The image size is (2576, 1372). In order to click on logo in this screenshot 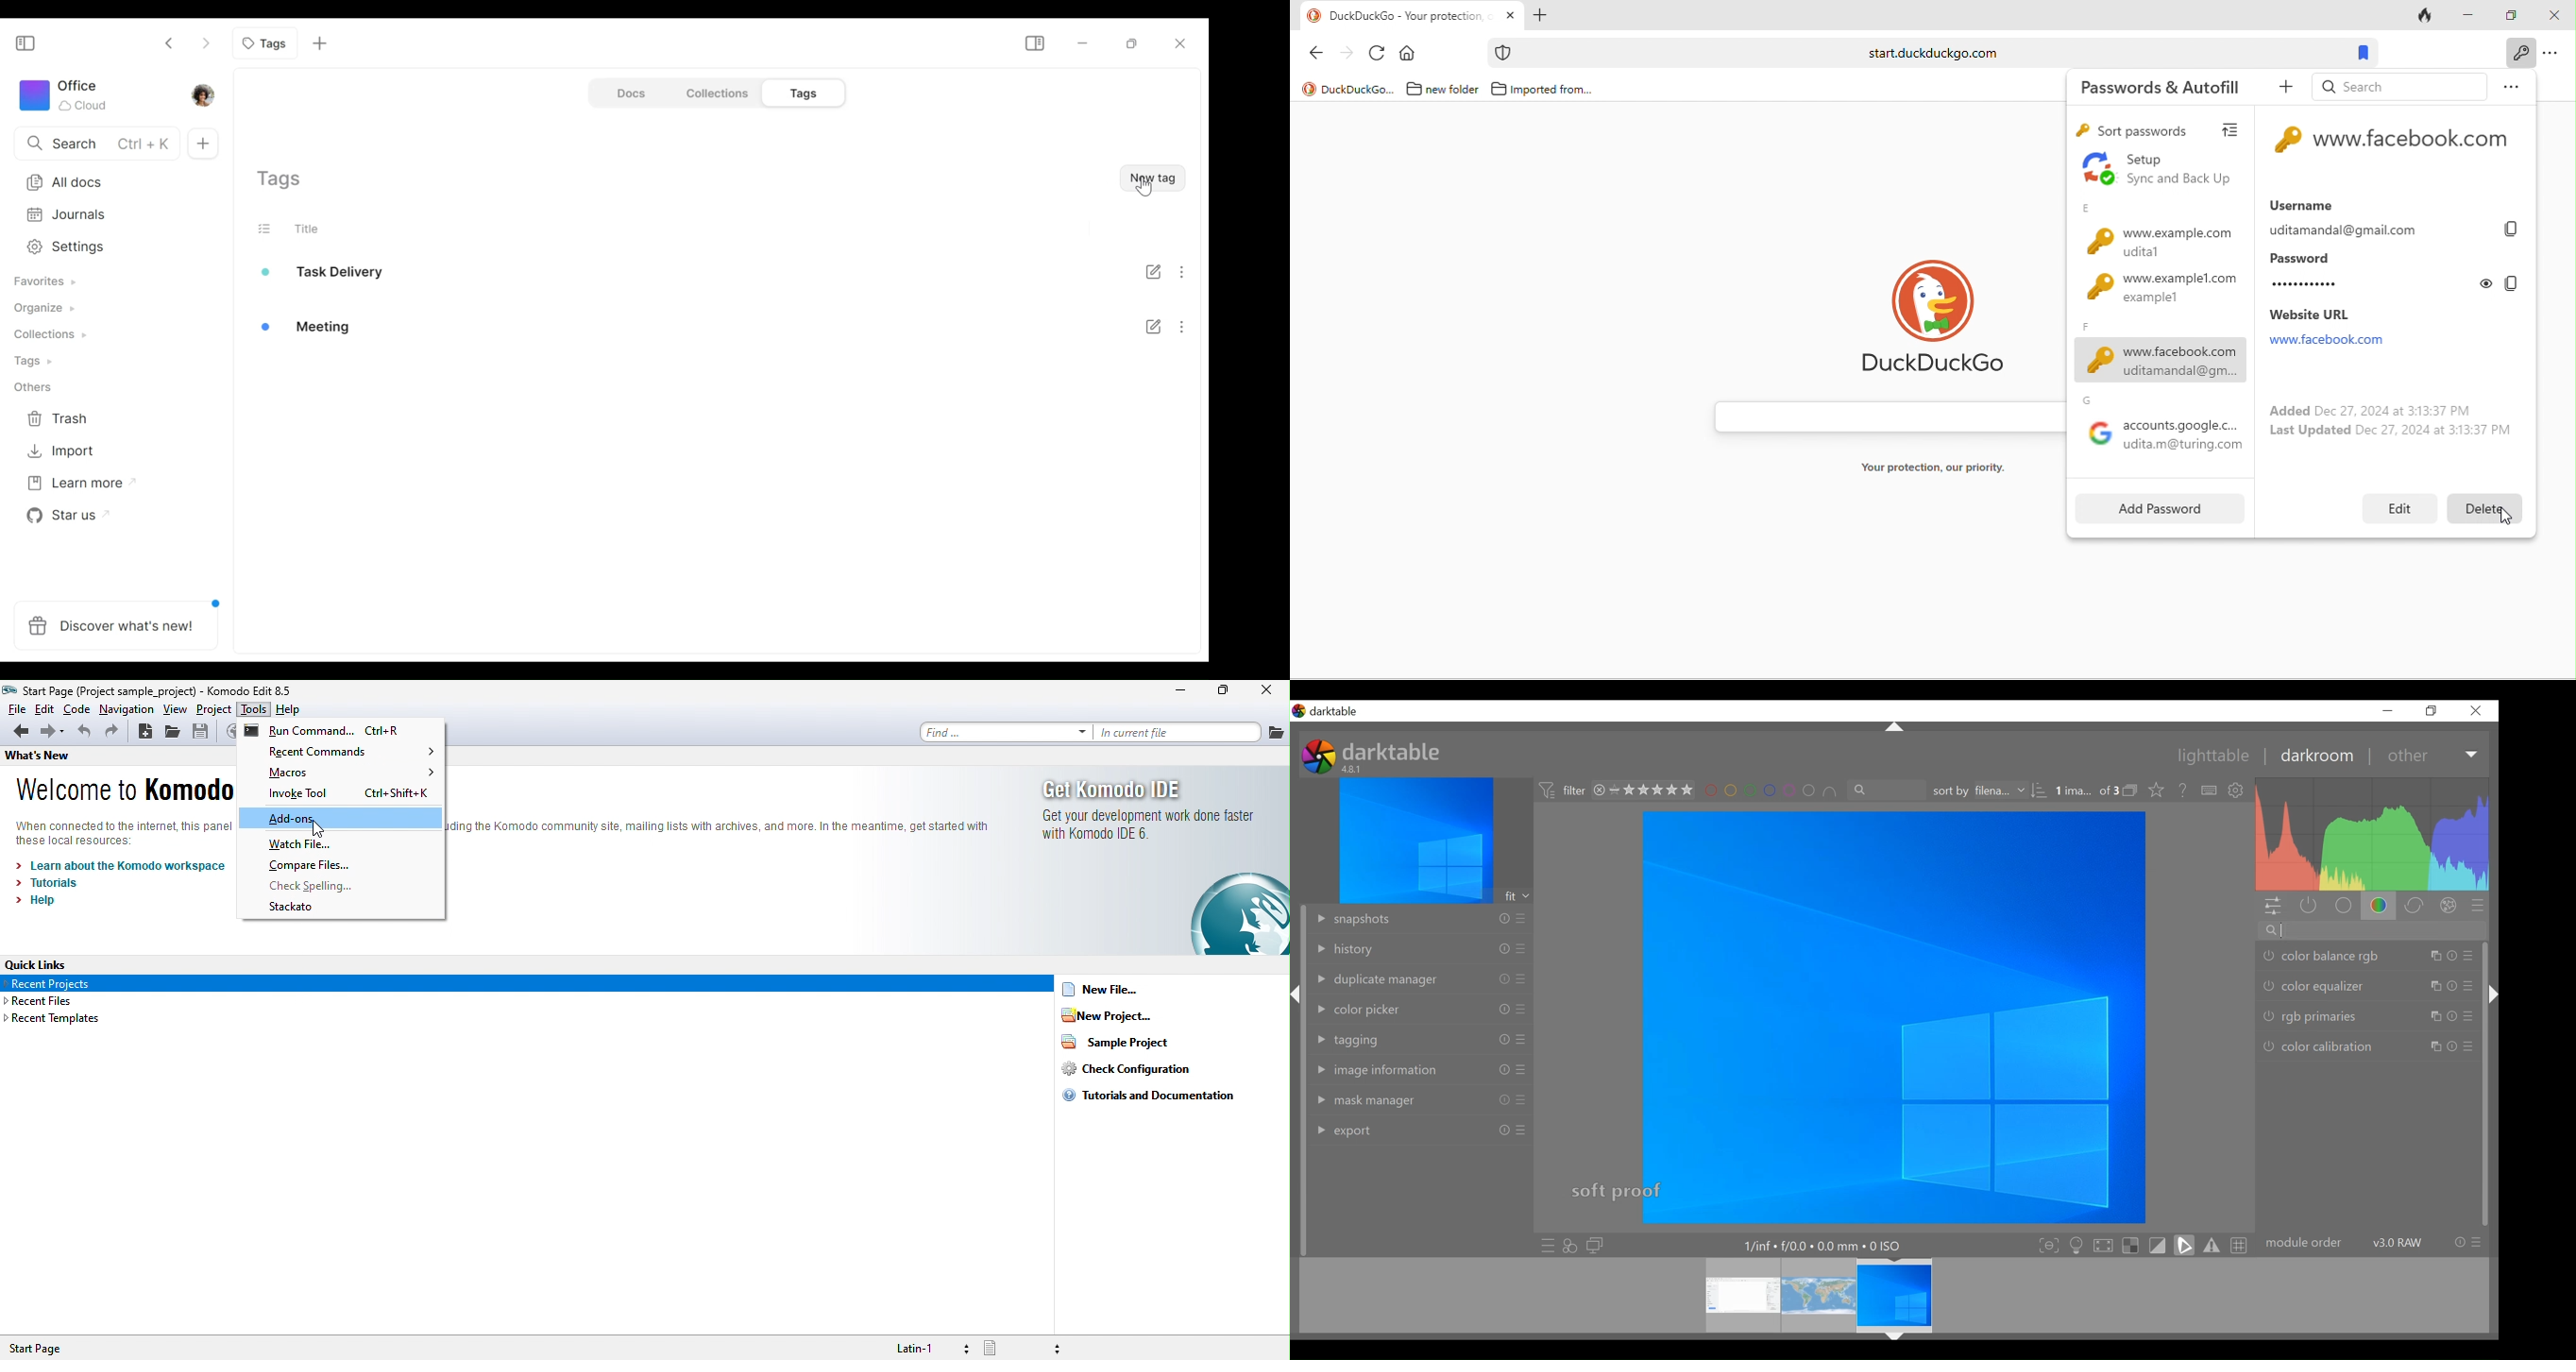, I will do `click(1319, 756)`.